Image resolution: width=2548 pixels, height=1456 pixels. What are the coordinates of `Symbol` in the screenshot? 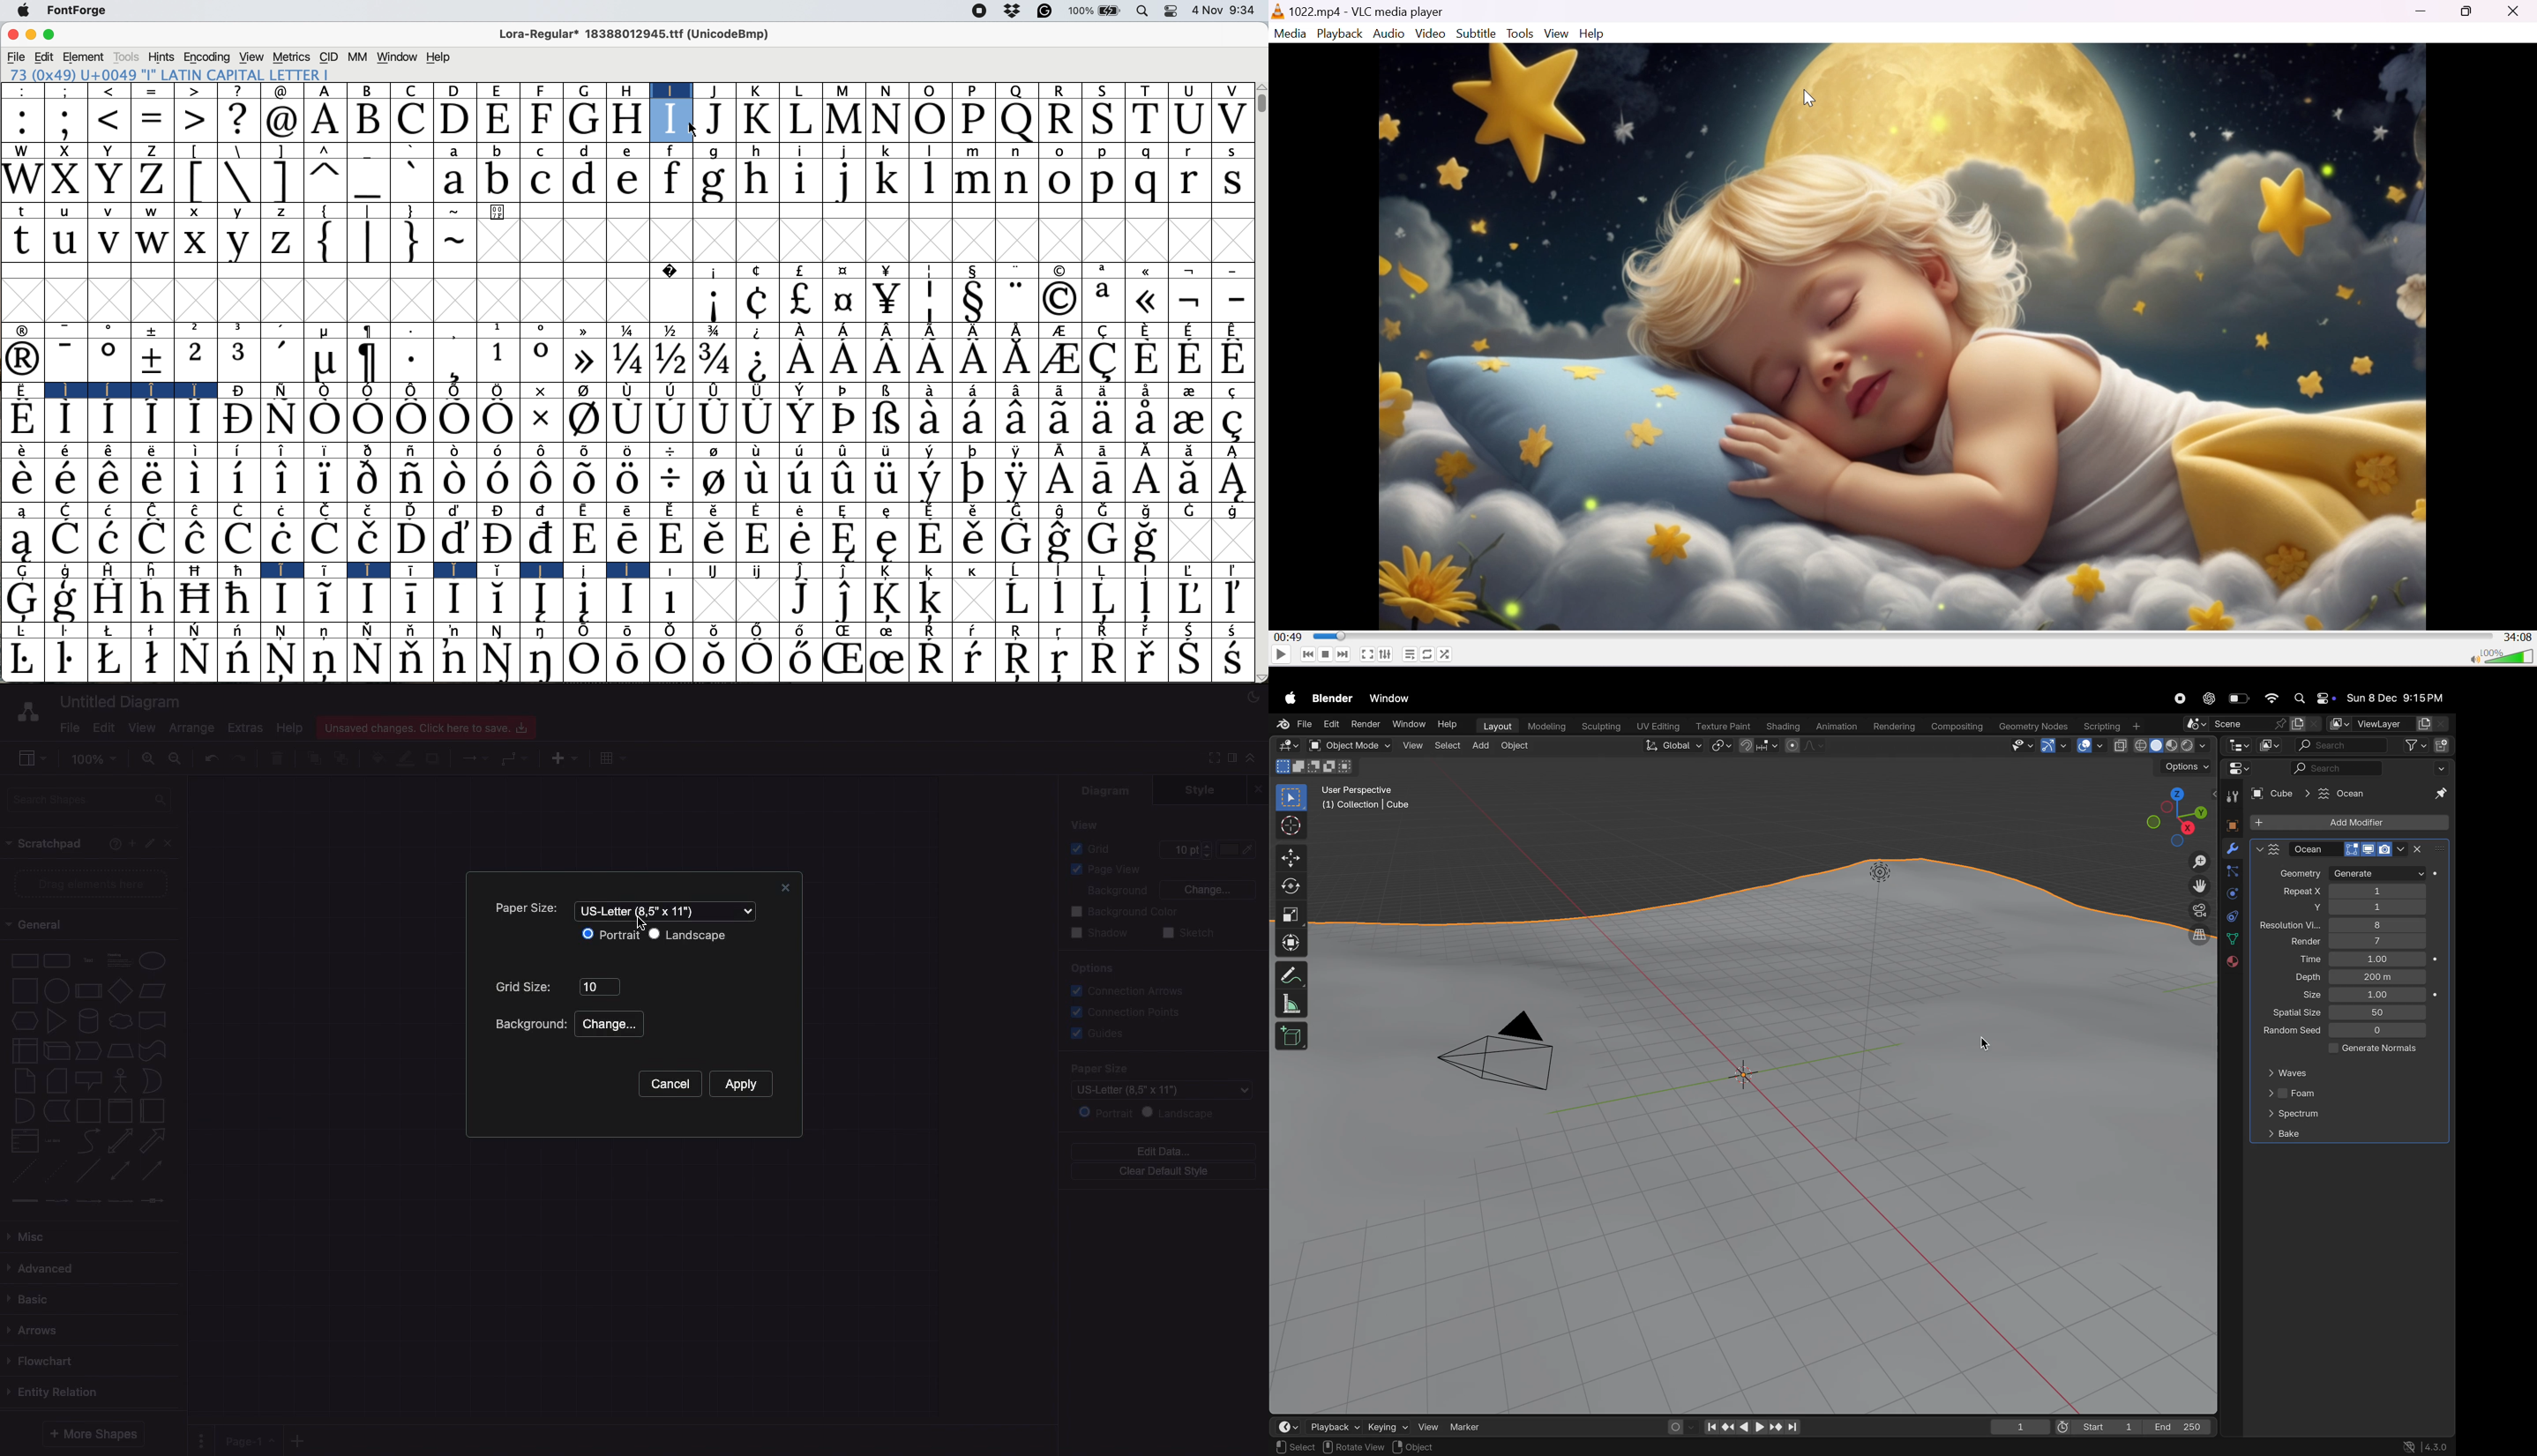 It's located at (240, 629).